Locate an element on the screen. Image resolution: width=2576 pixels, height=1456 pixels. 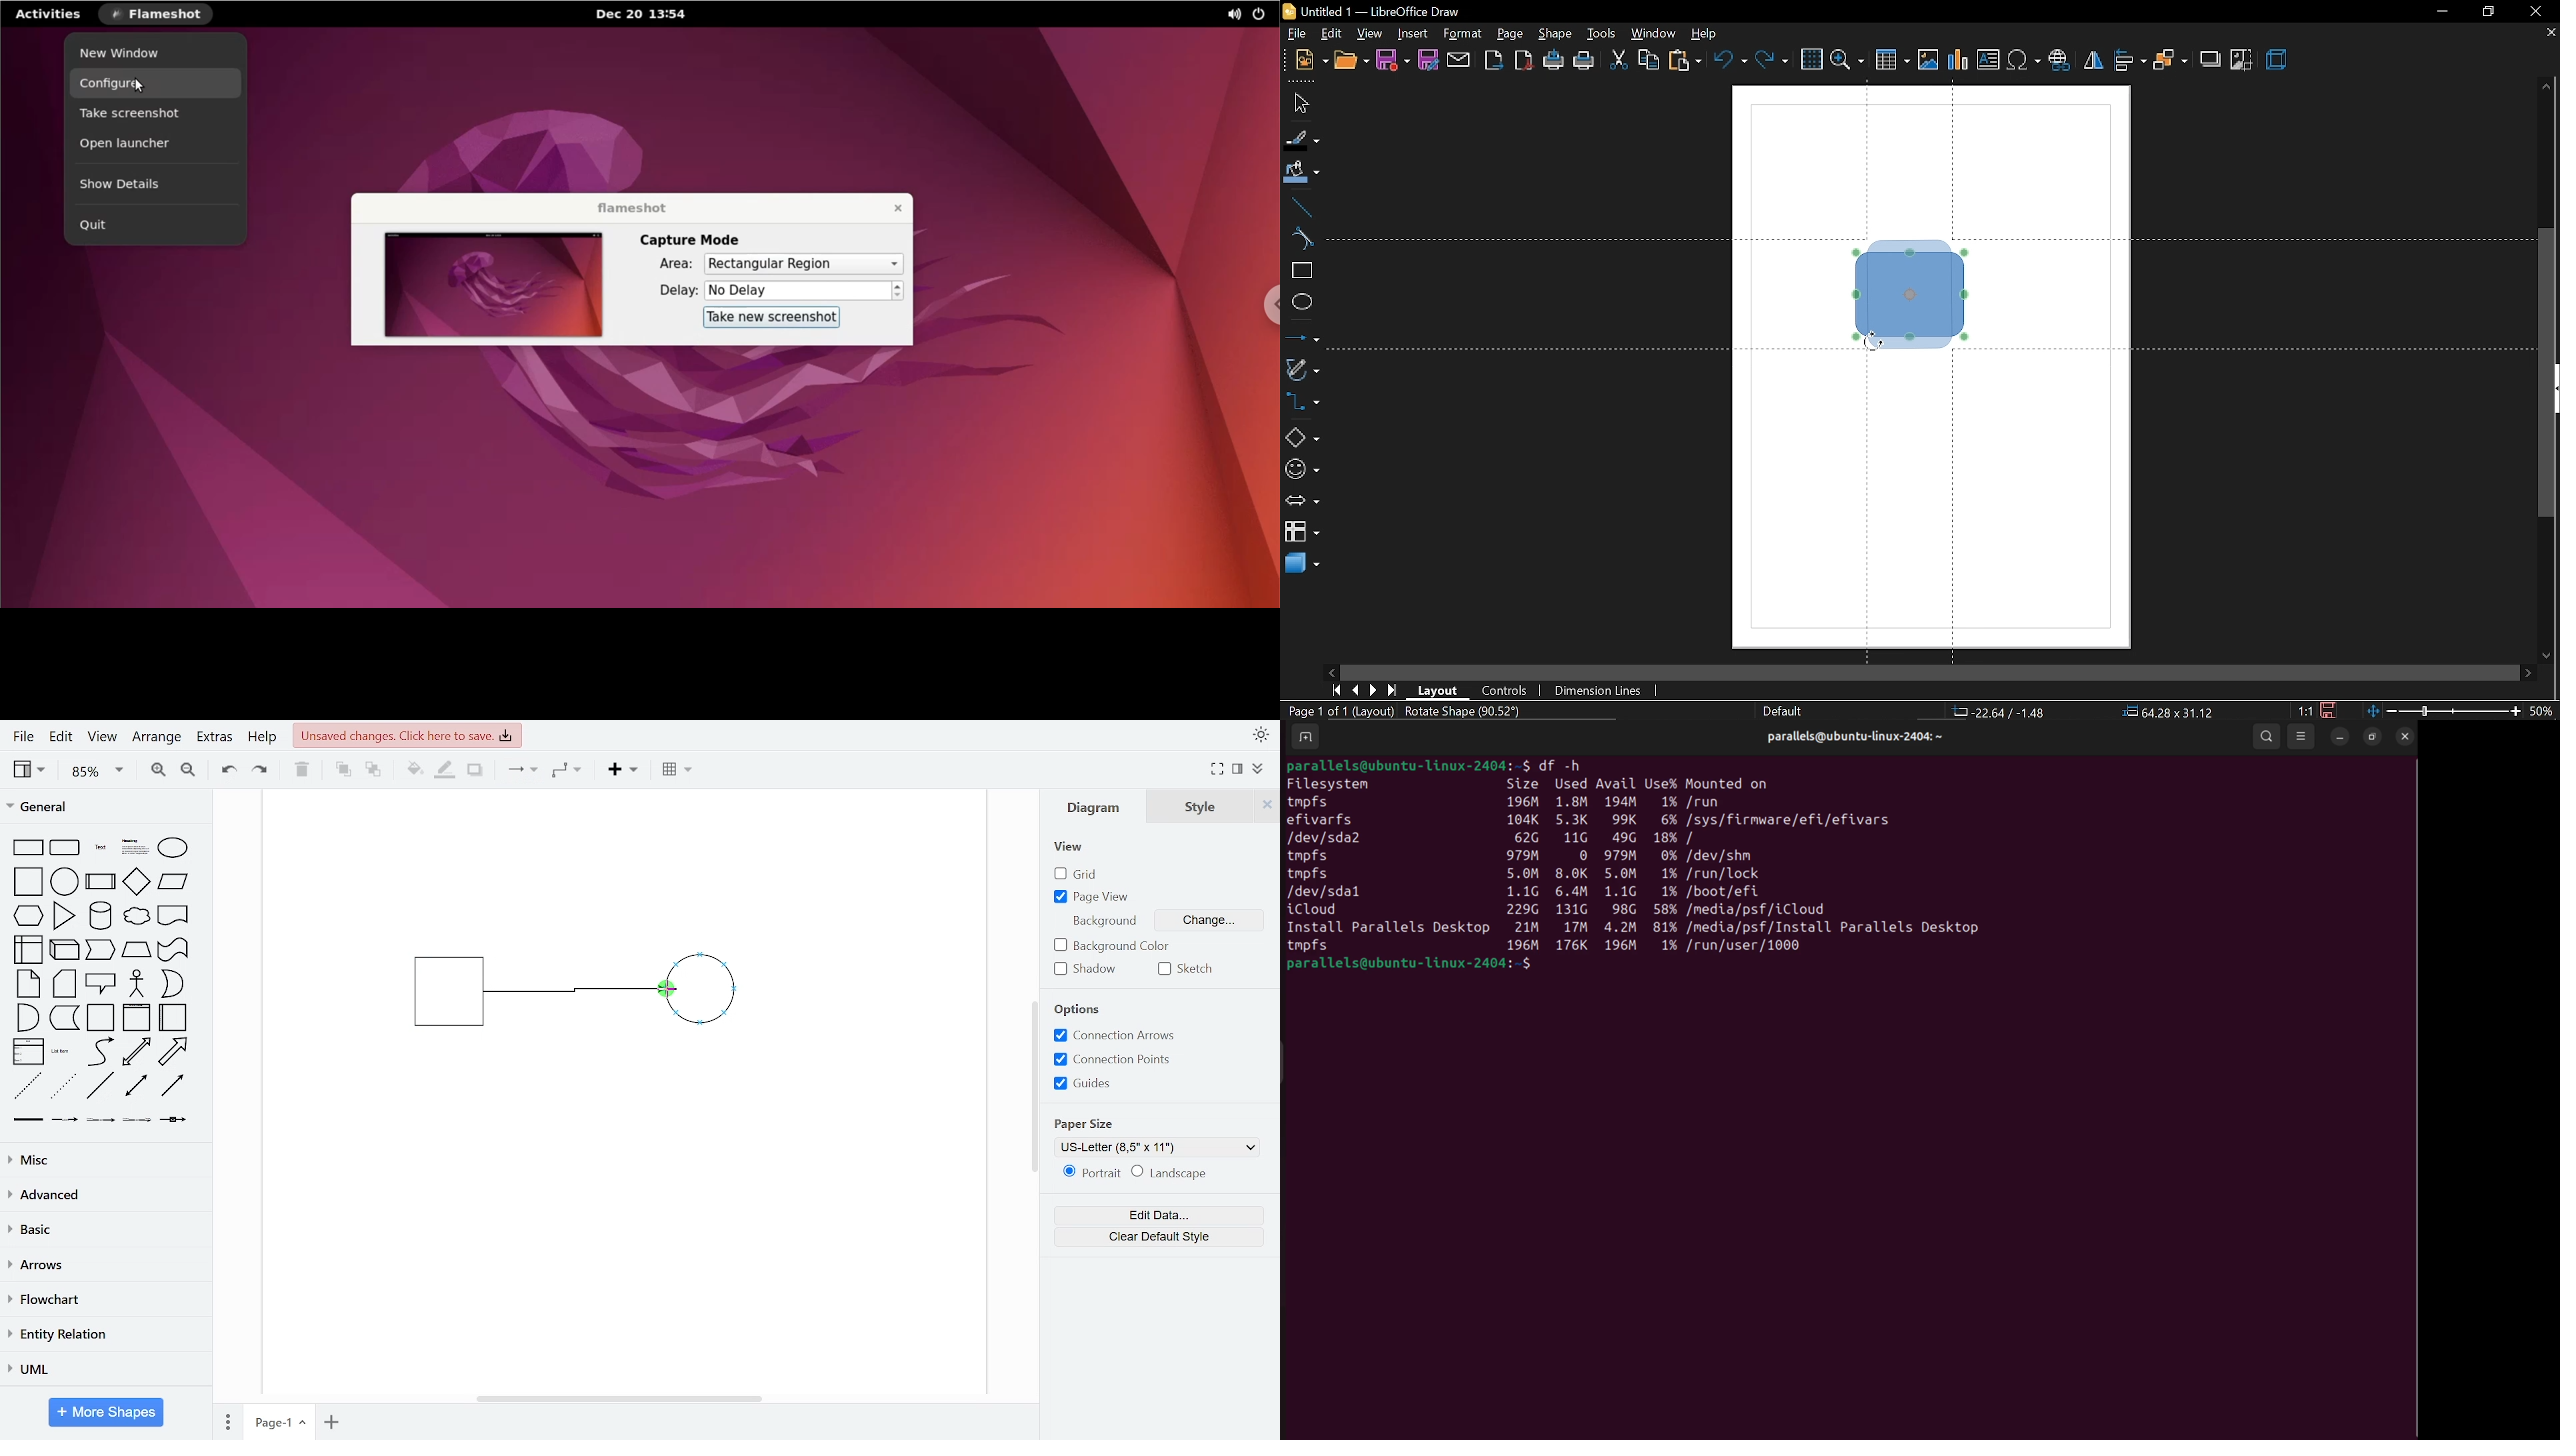
crop is located at coordinates (2243, 59).